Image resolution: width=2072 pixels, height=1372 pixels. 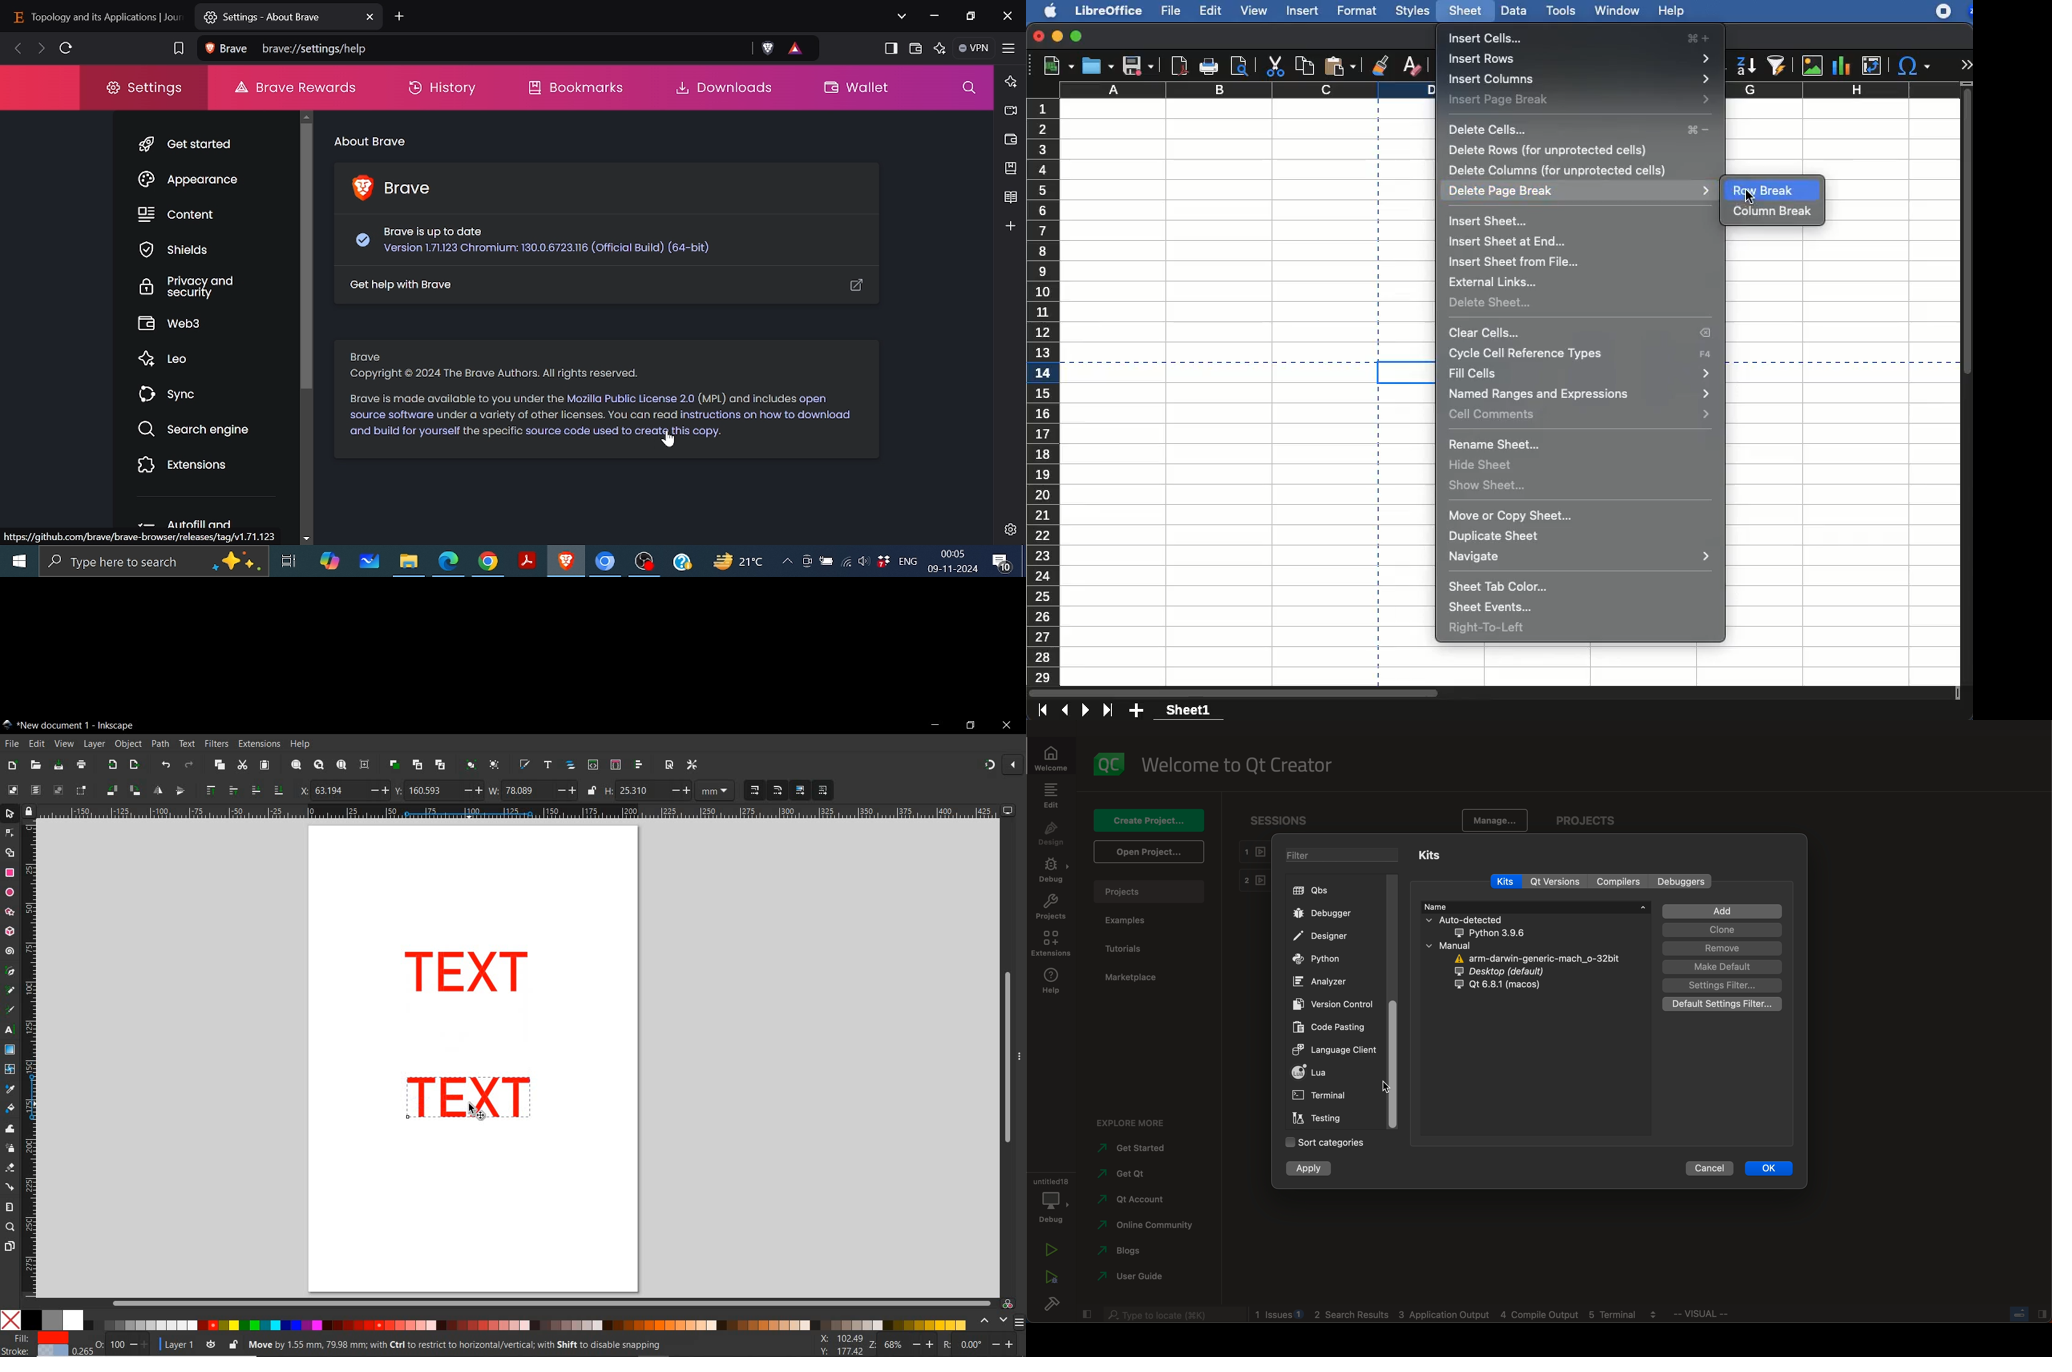 What do you see at coordinates (472, 1099) in the screenshot?
I see `text duplicate` at bounding box center [472, 1099].